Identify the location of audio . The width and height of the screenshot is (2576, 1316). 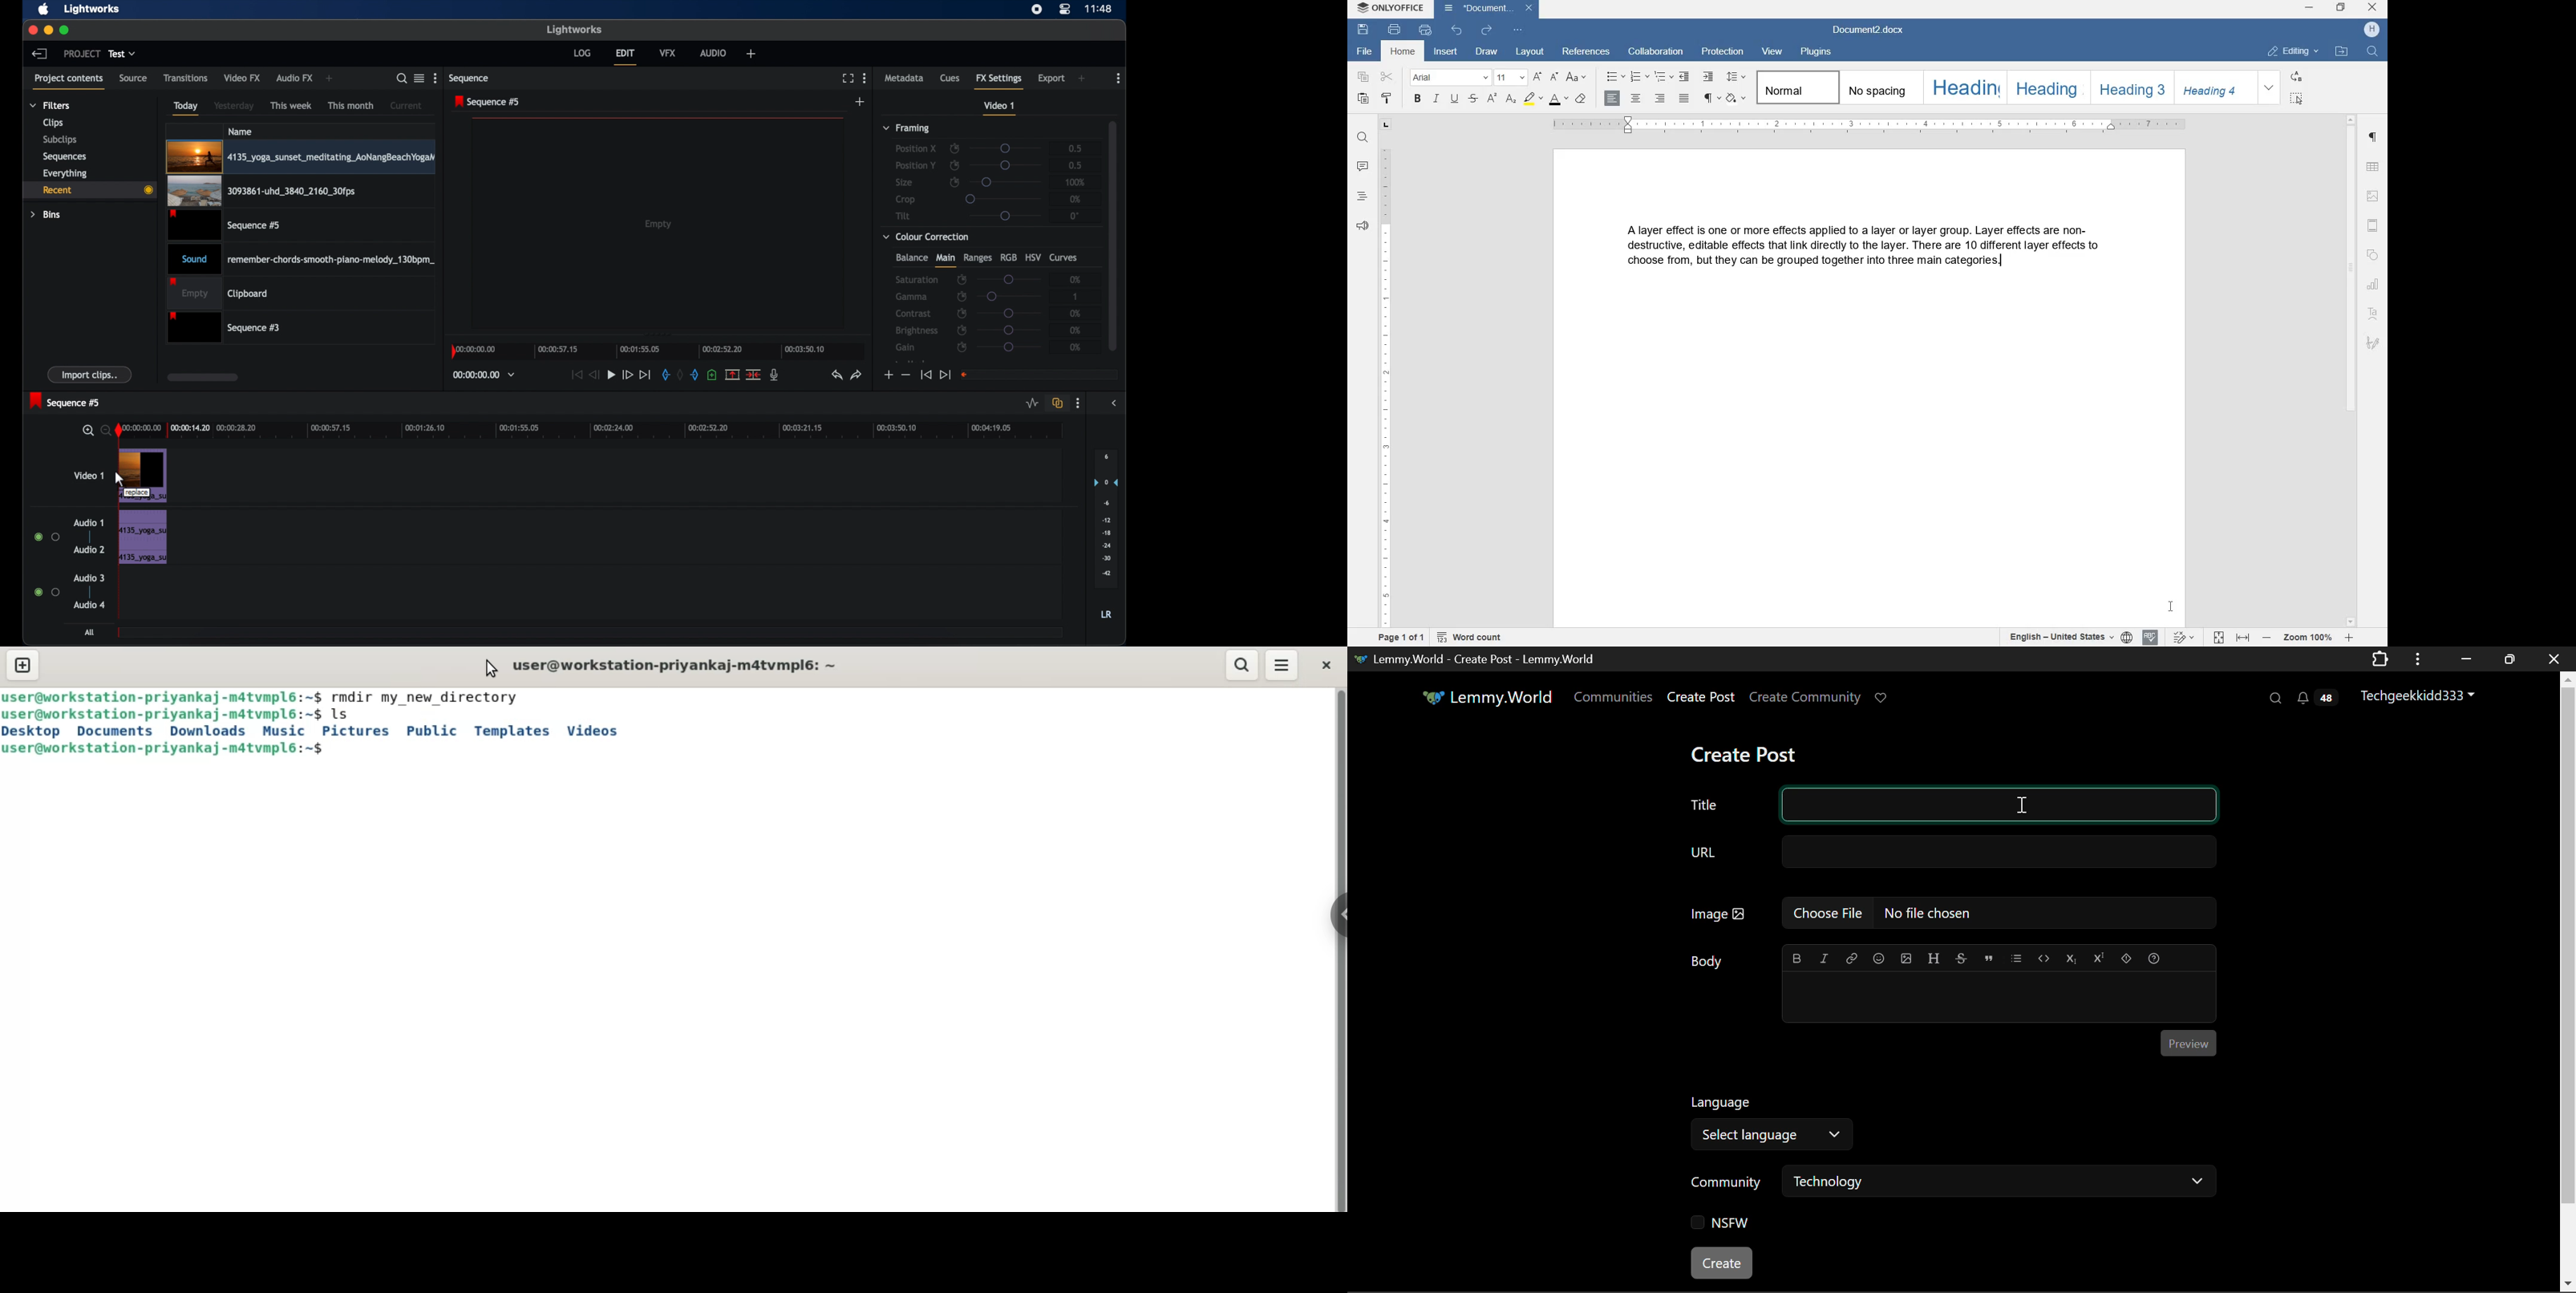
(144, 537).